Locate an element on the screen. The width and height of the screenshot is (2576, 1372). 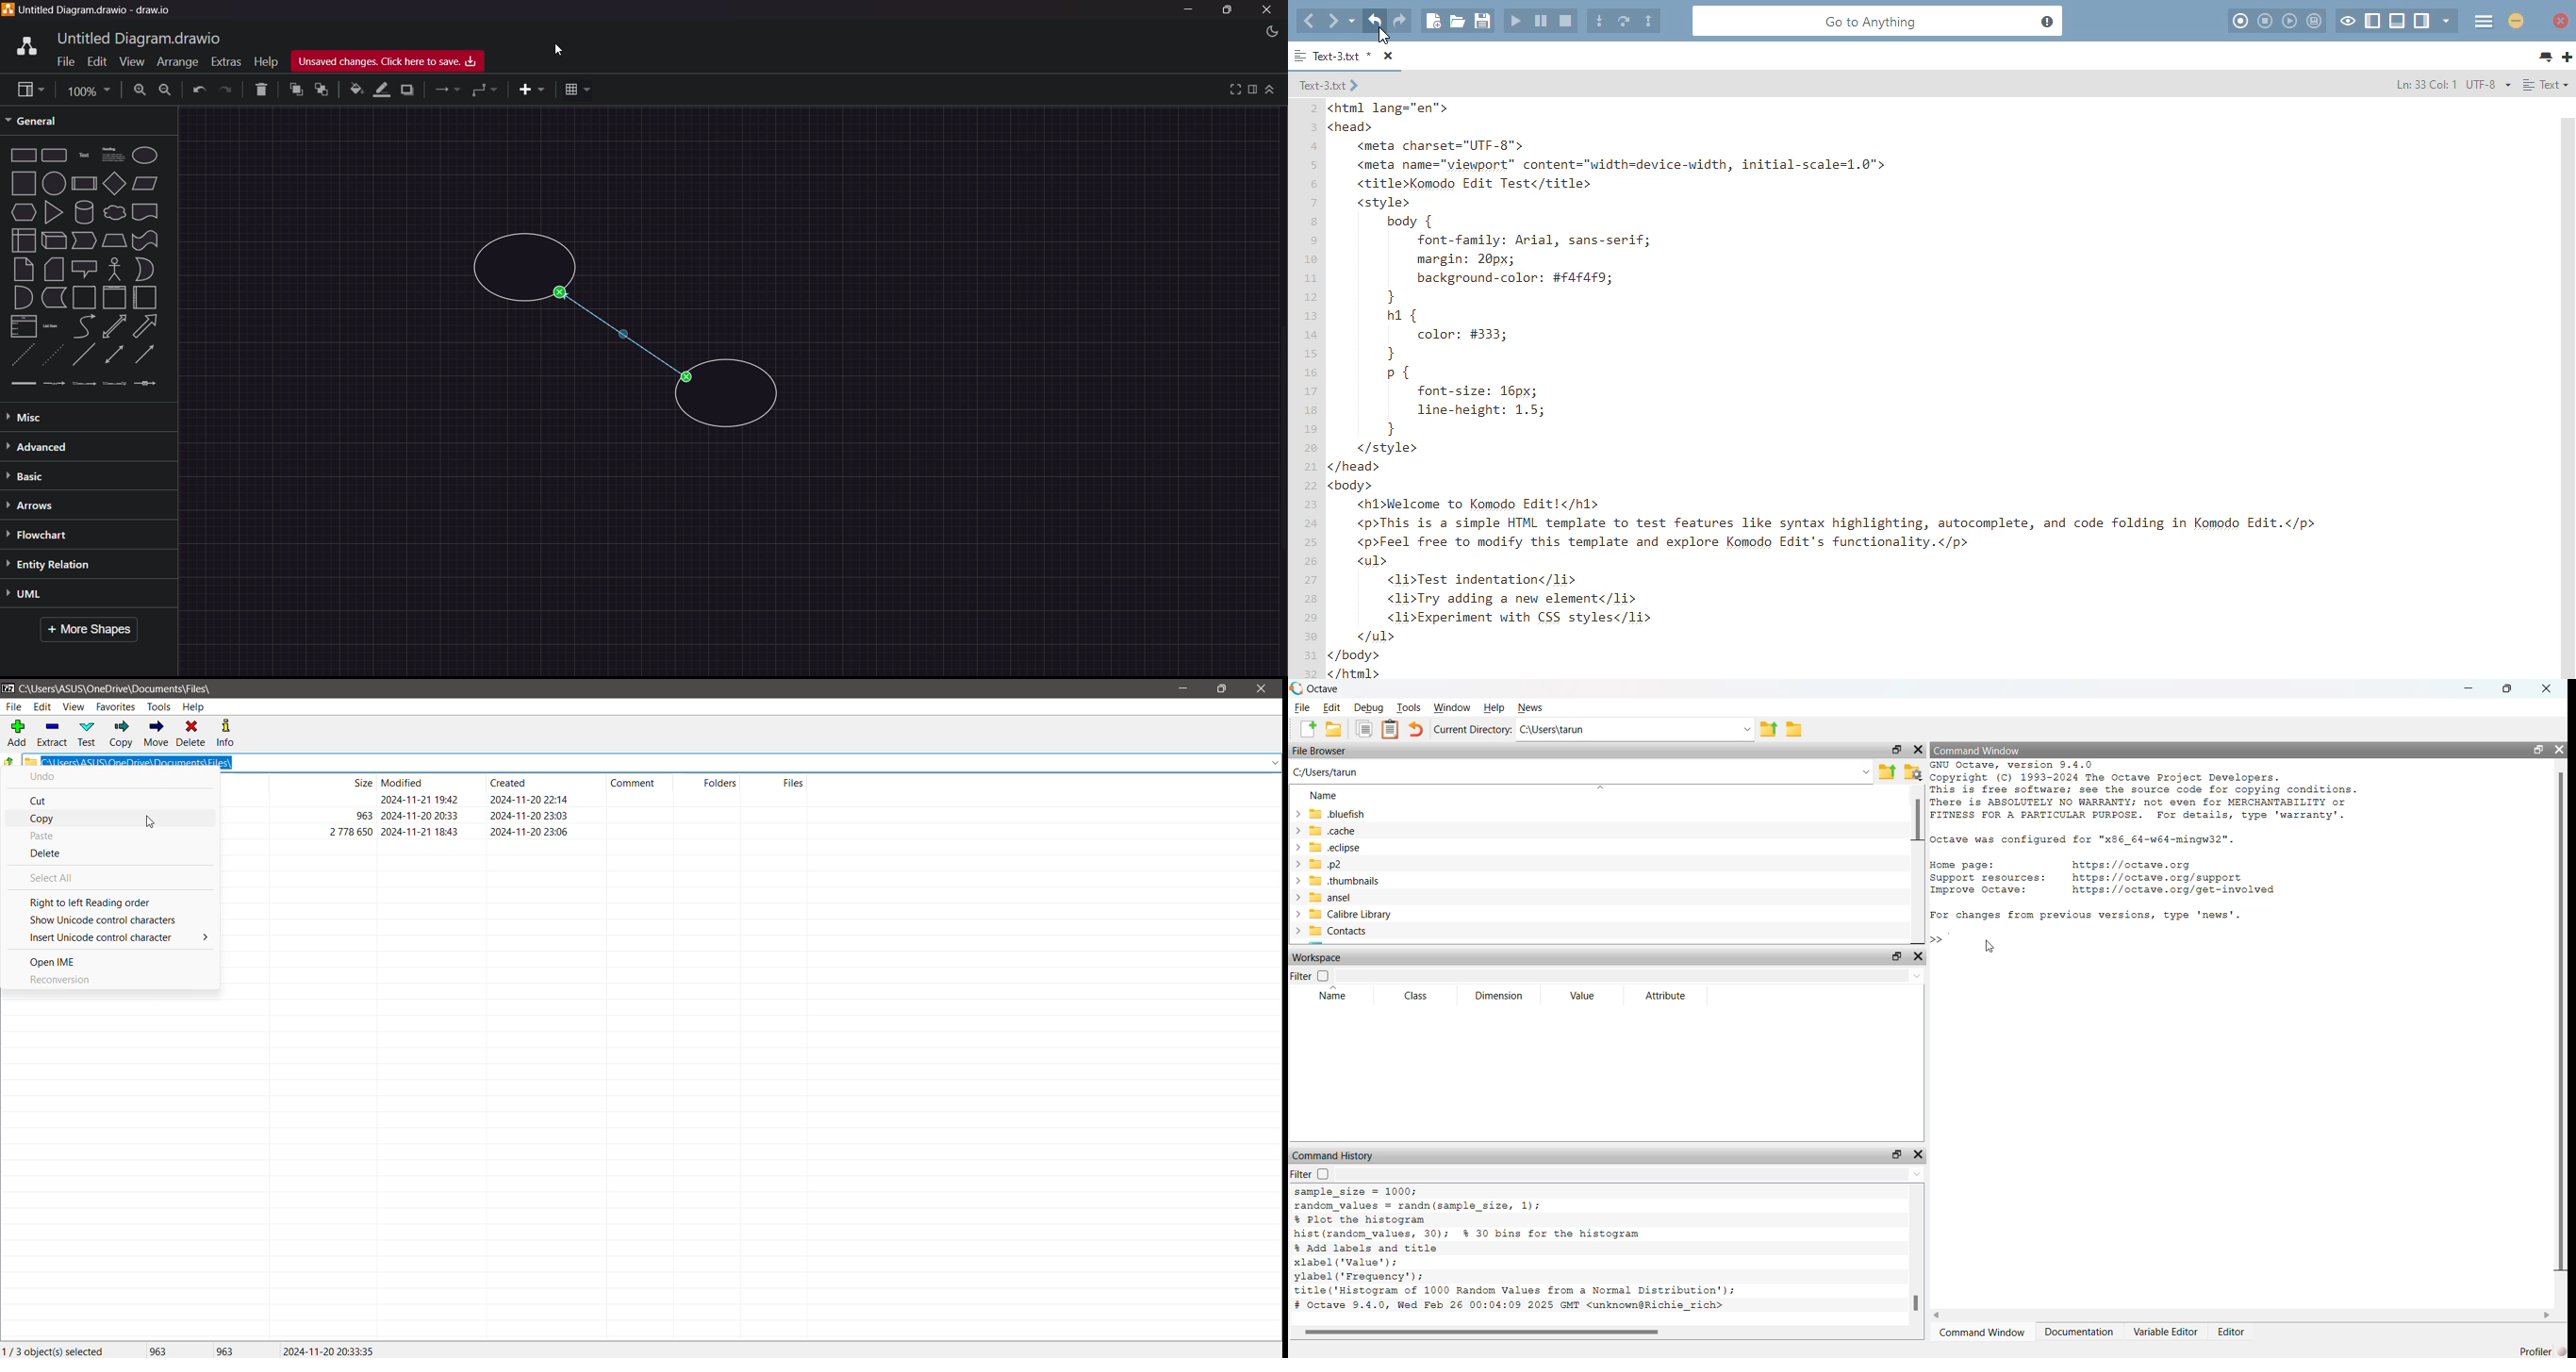
Zoom Out is located at coordinates (166, 91).